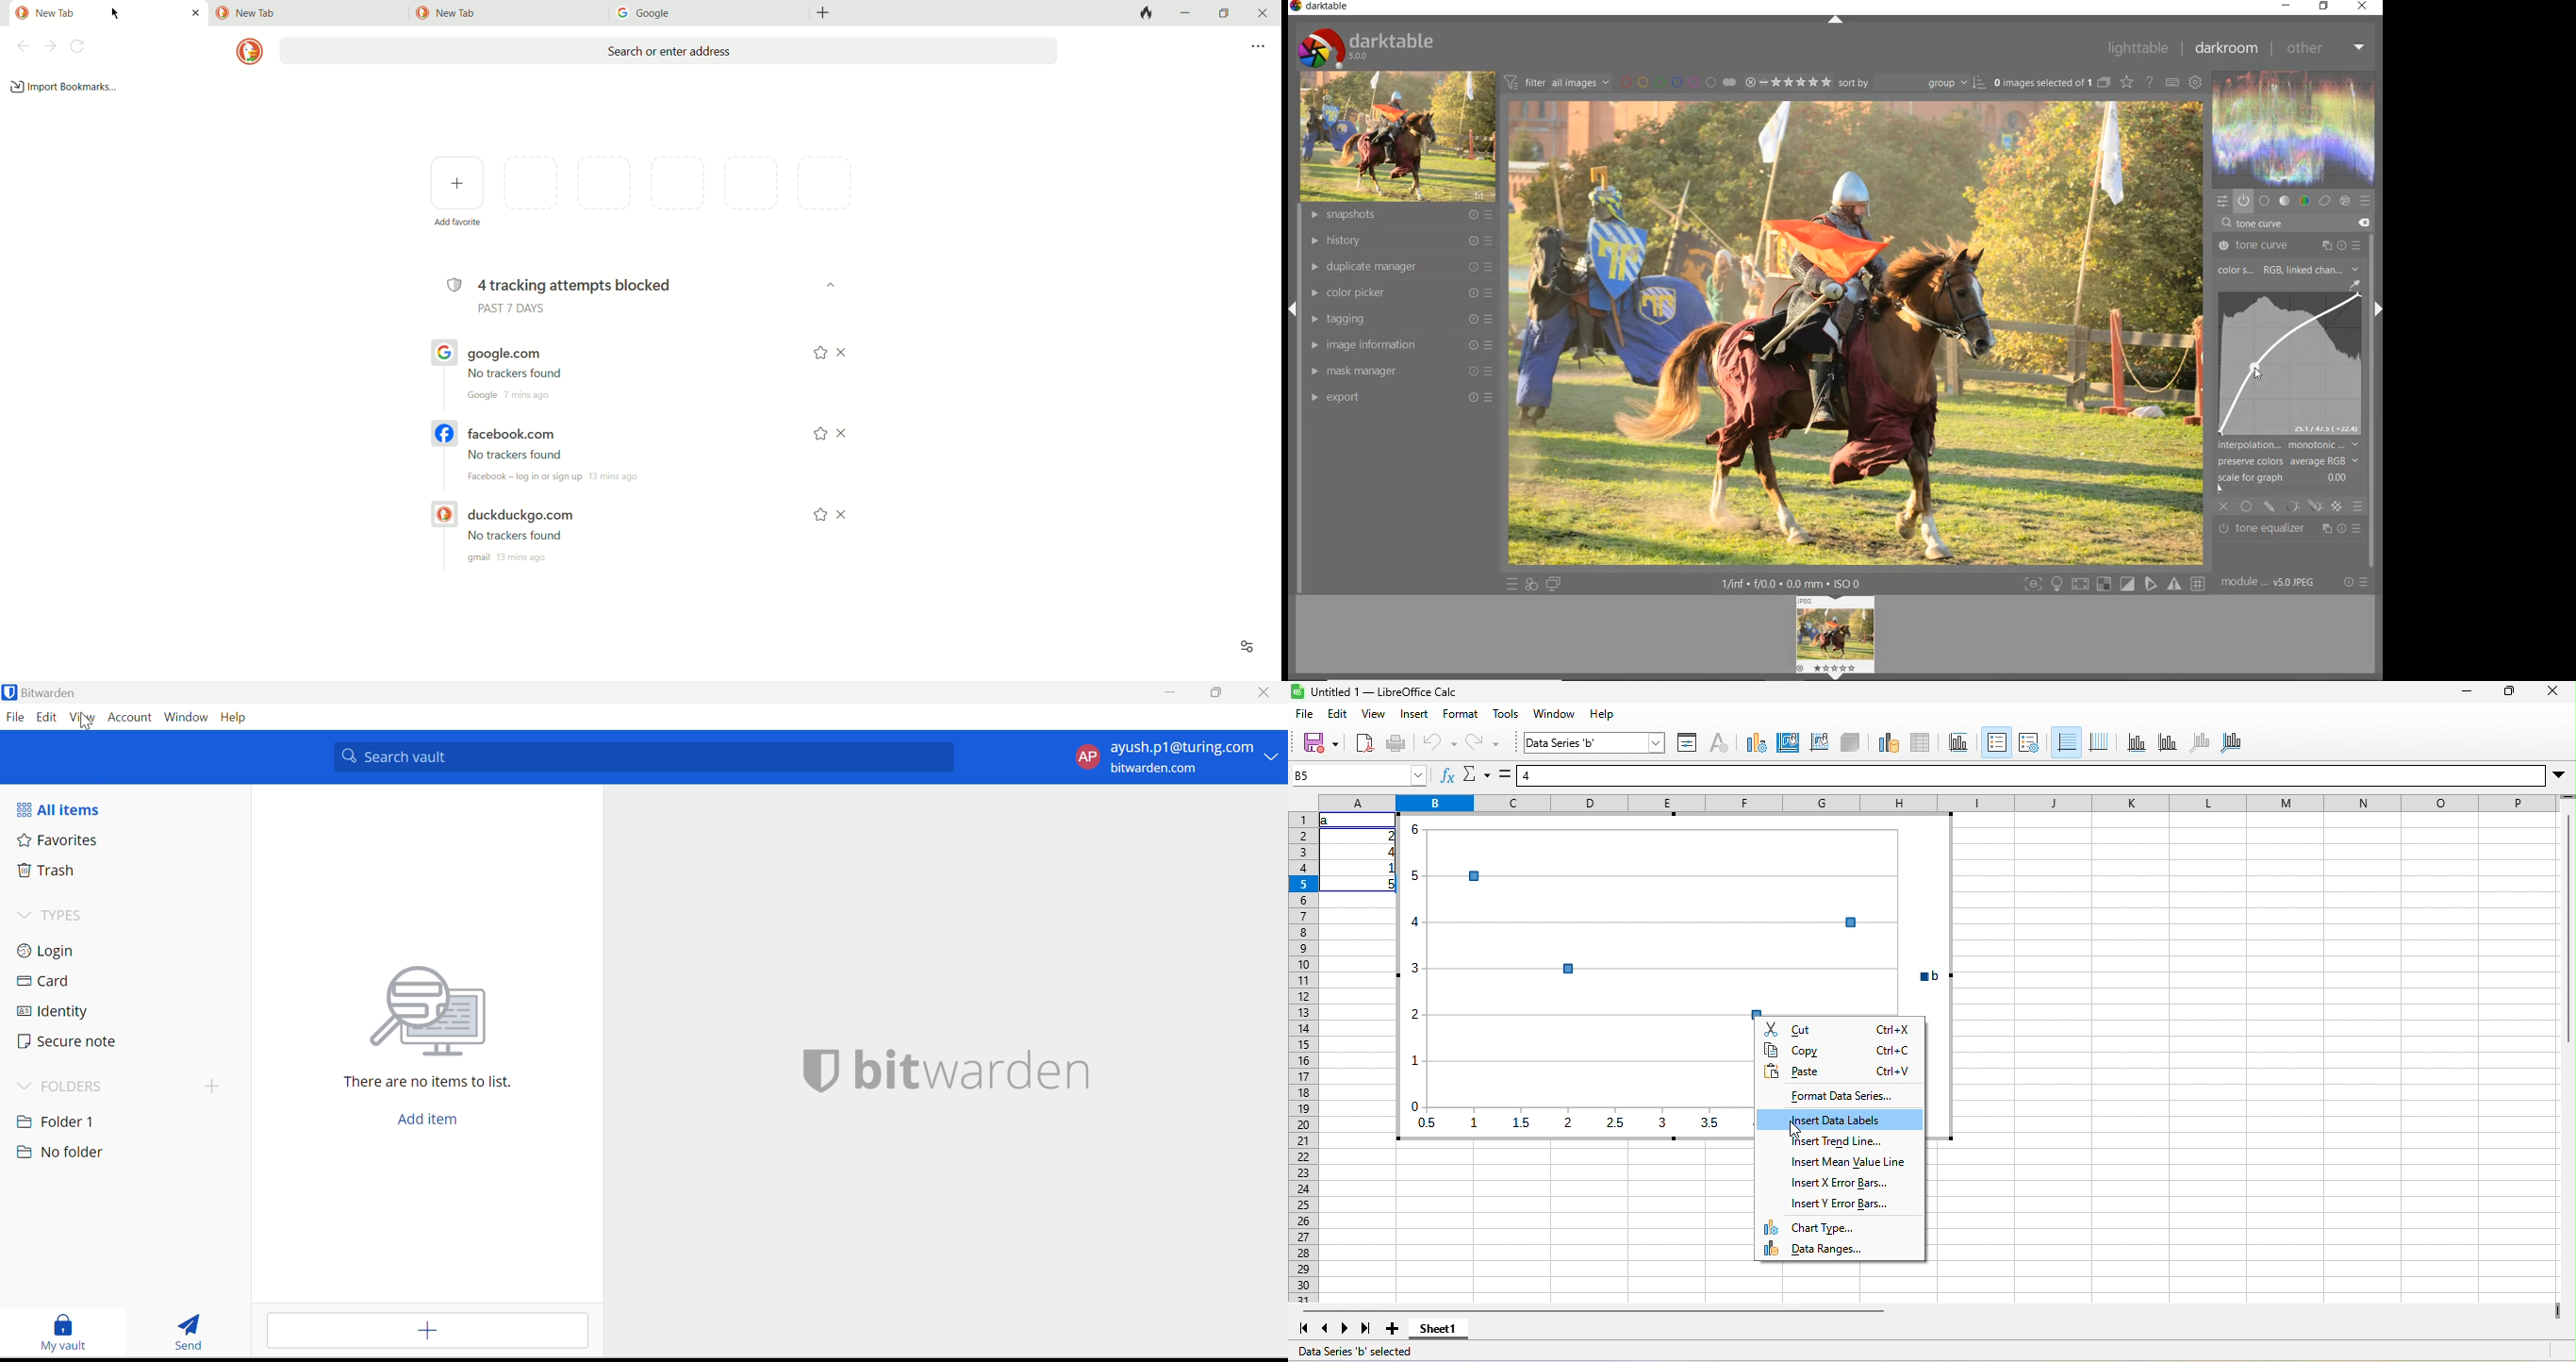  What do you see at coordinates (425, 1012) in the screenshot?
I see `search for file vector image` at bounding box center [425, 1012].